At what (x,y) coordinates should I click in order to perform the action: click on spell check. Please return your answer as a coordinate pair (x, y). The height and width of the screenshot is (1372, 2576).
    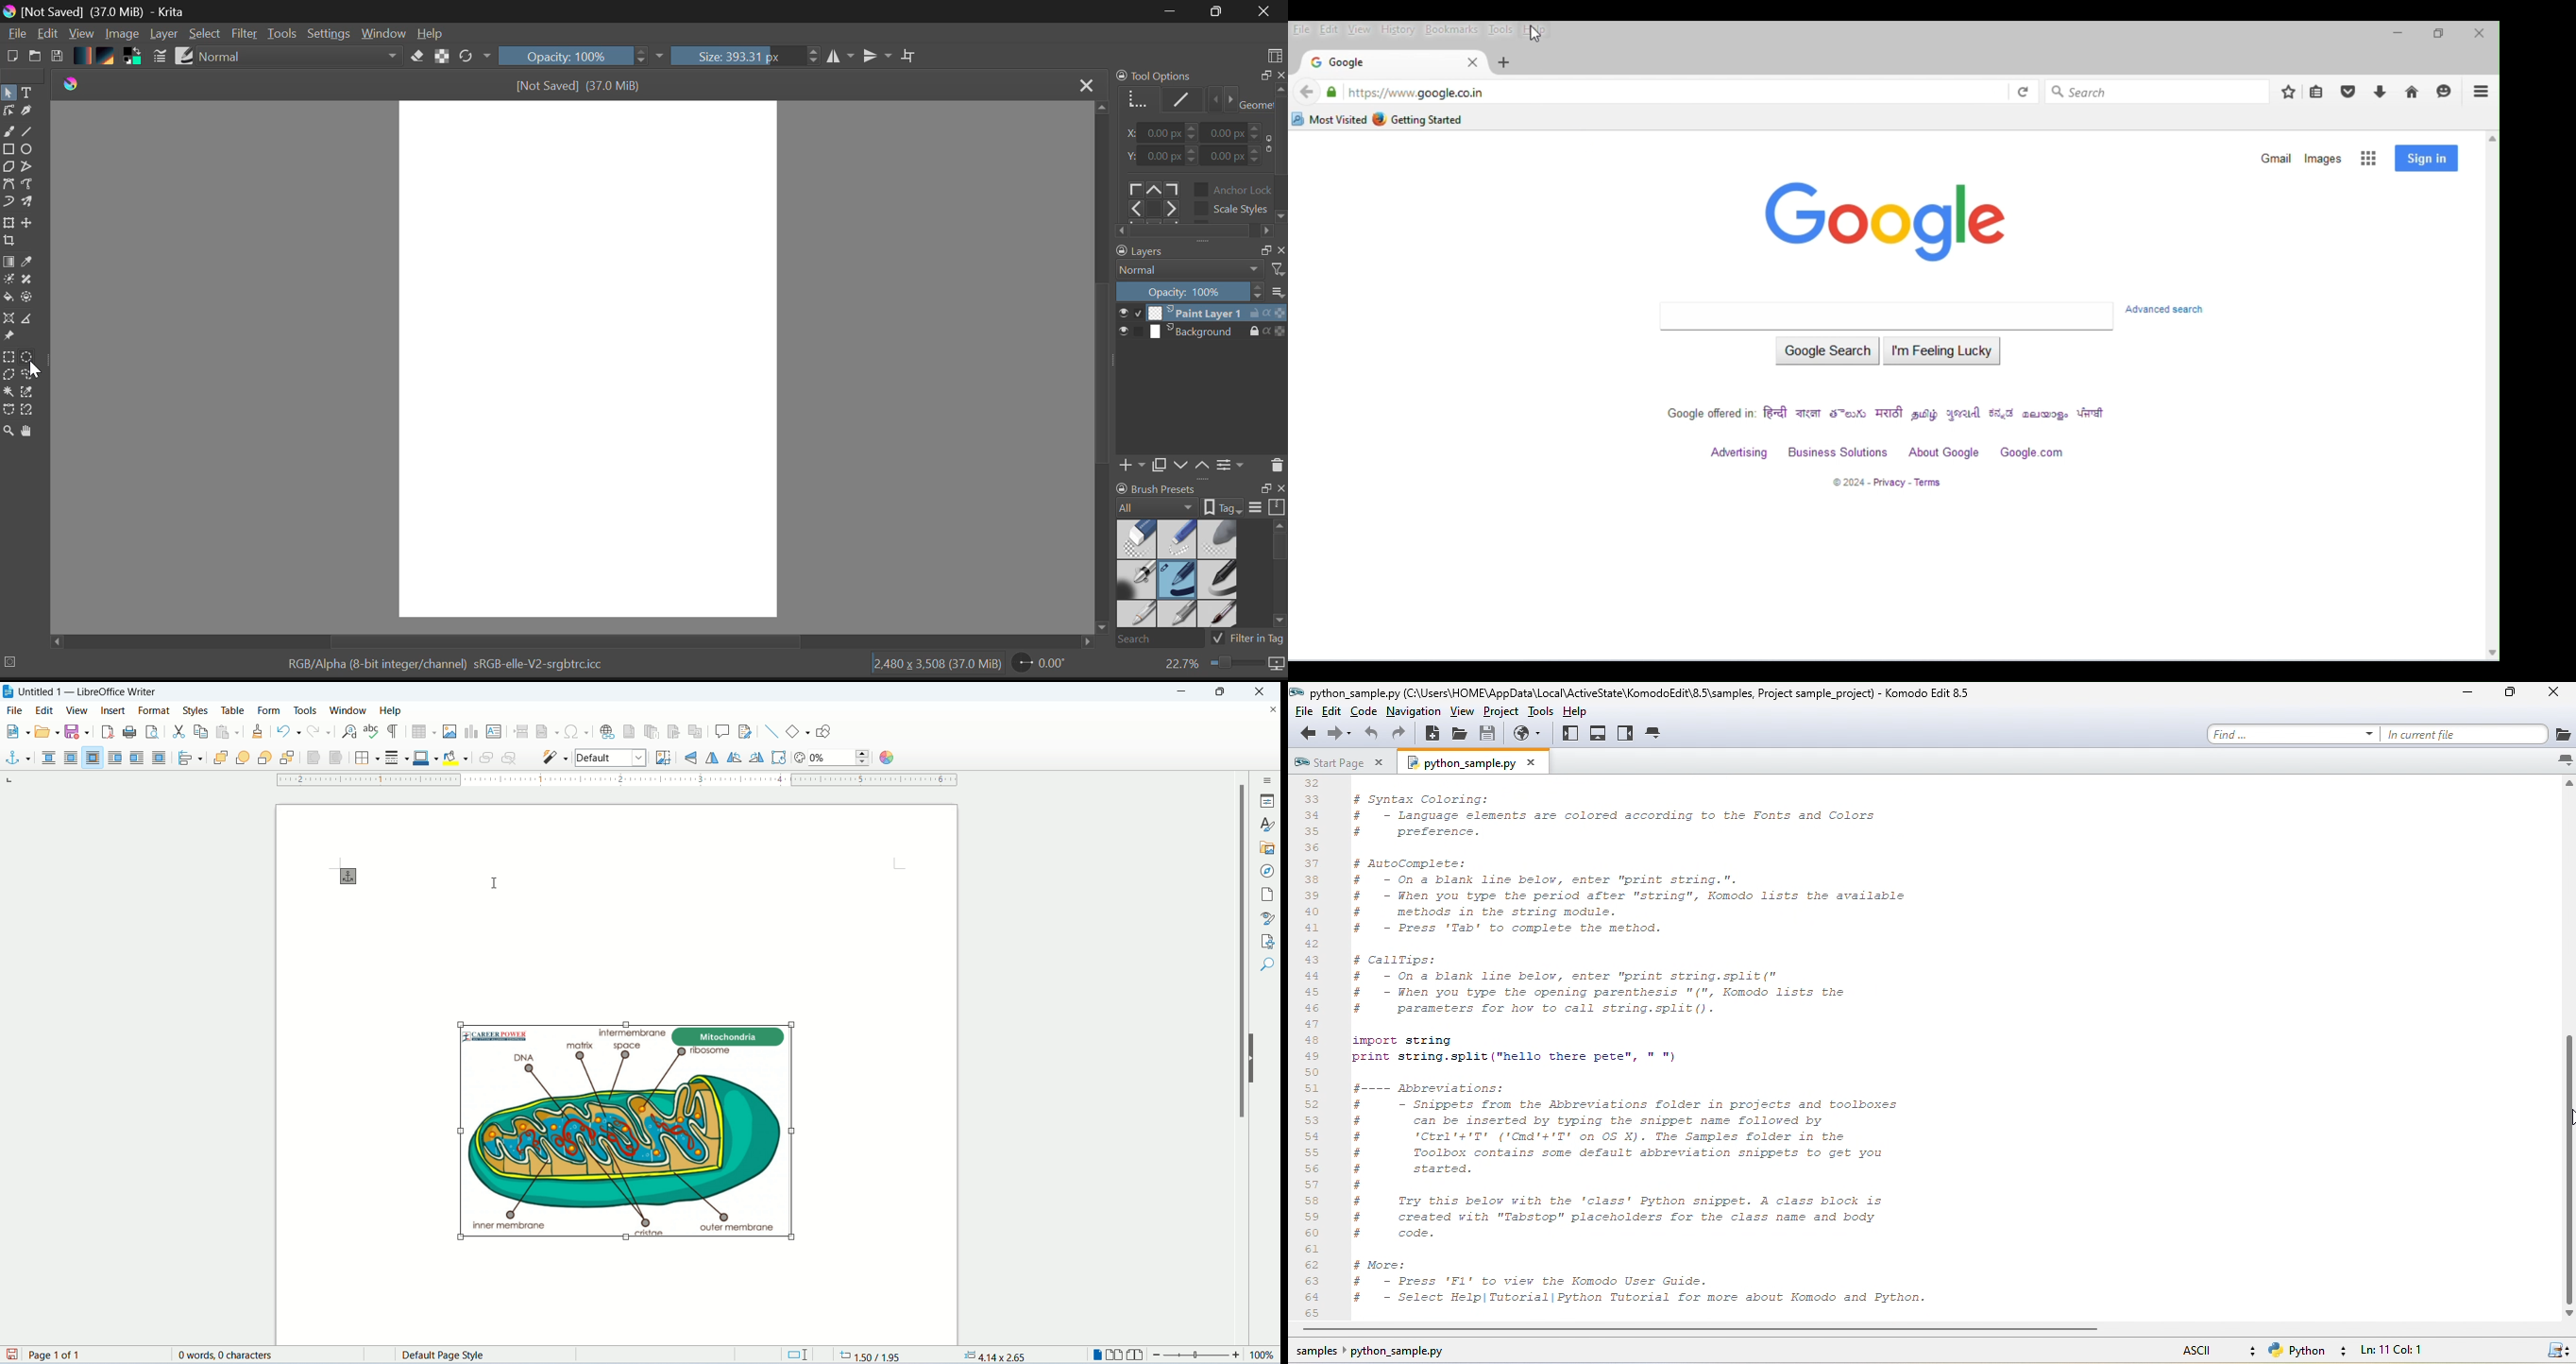
    Looking at the image, I should click on (374, 731).